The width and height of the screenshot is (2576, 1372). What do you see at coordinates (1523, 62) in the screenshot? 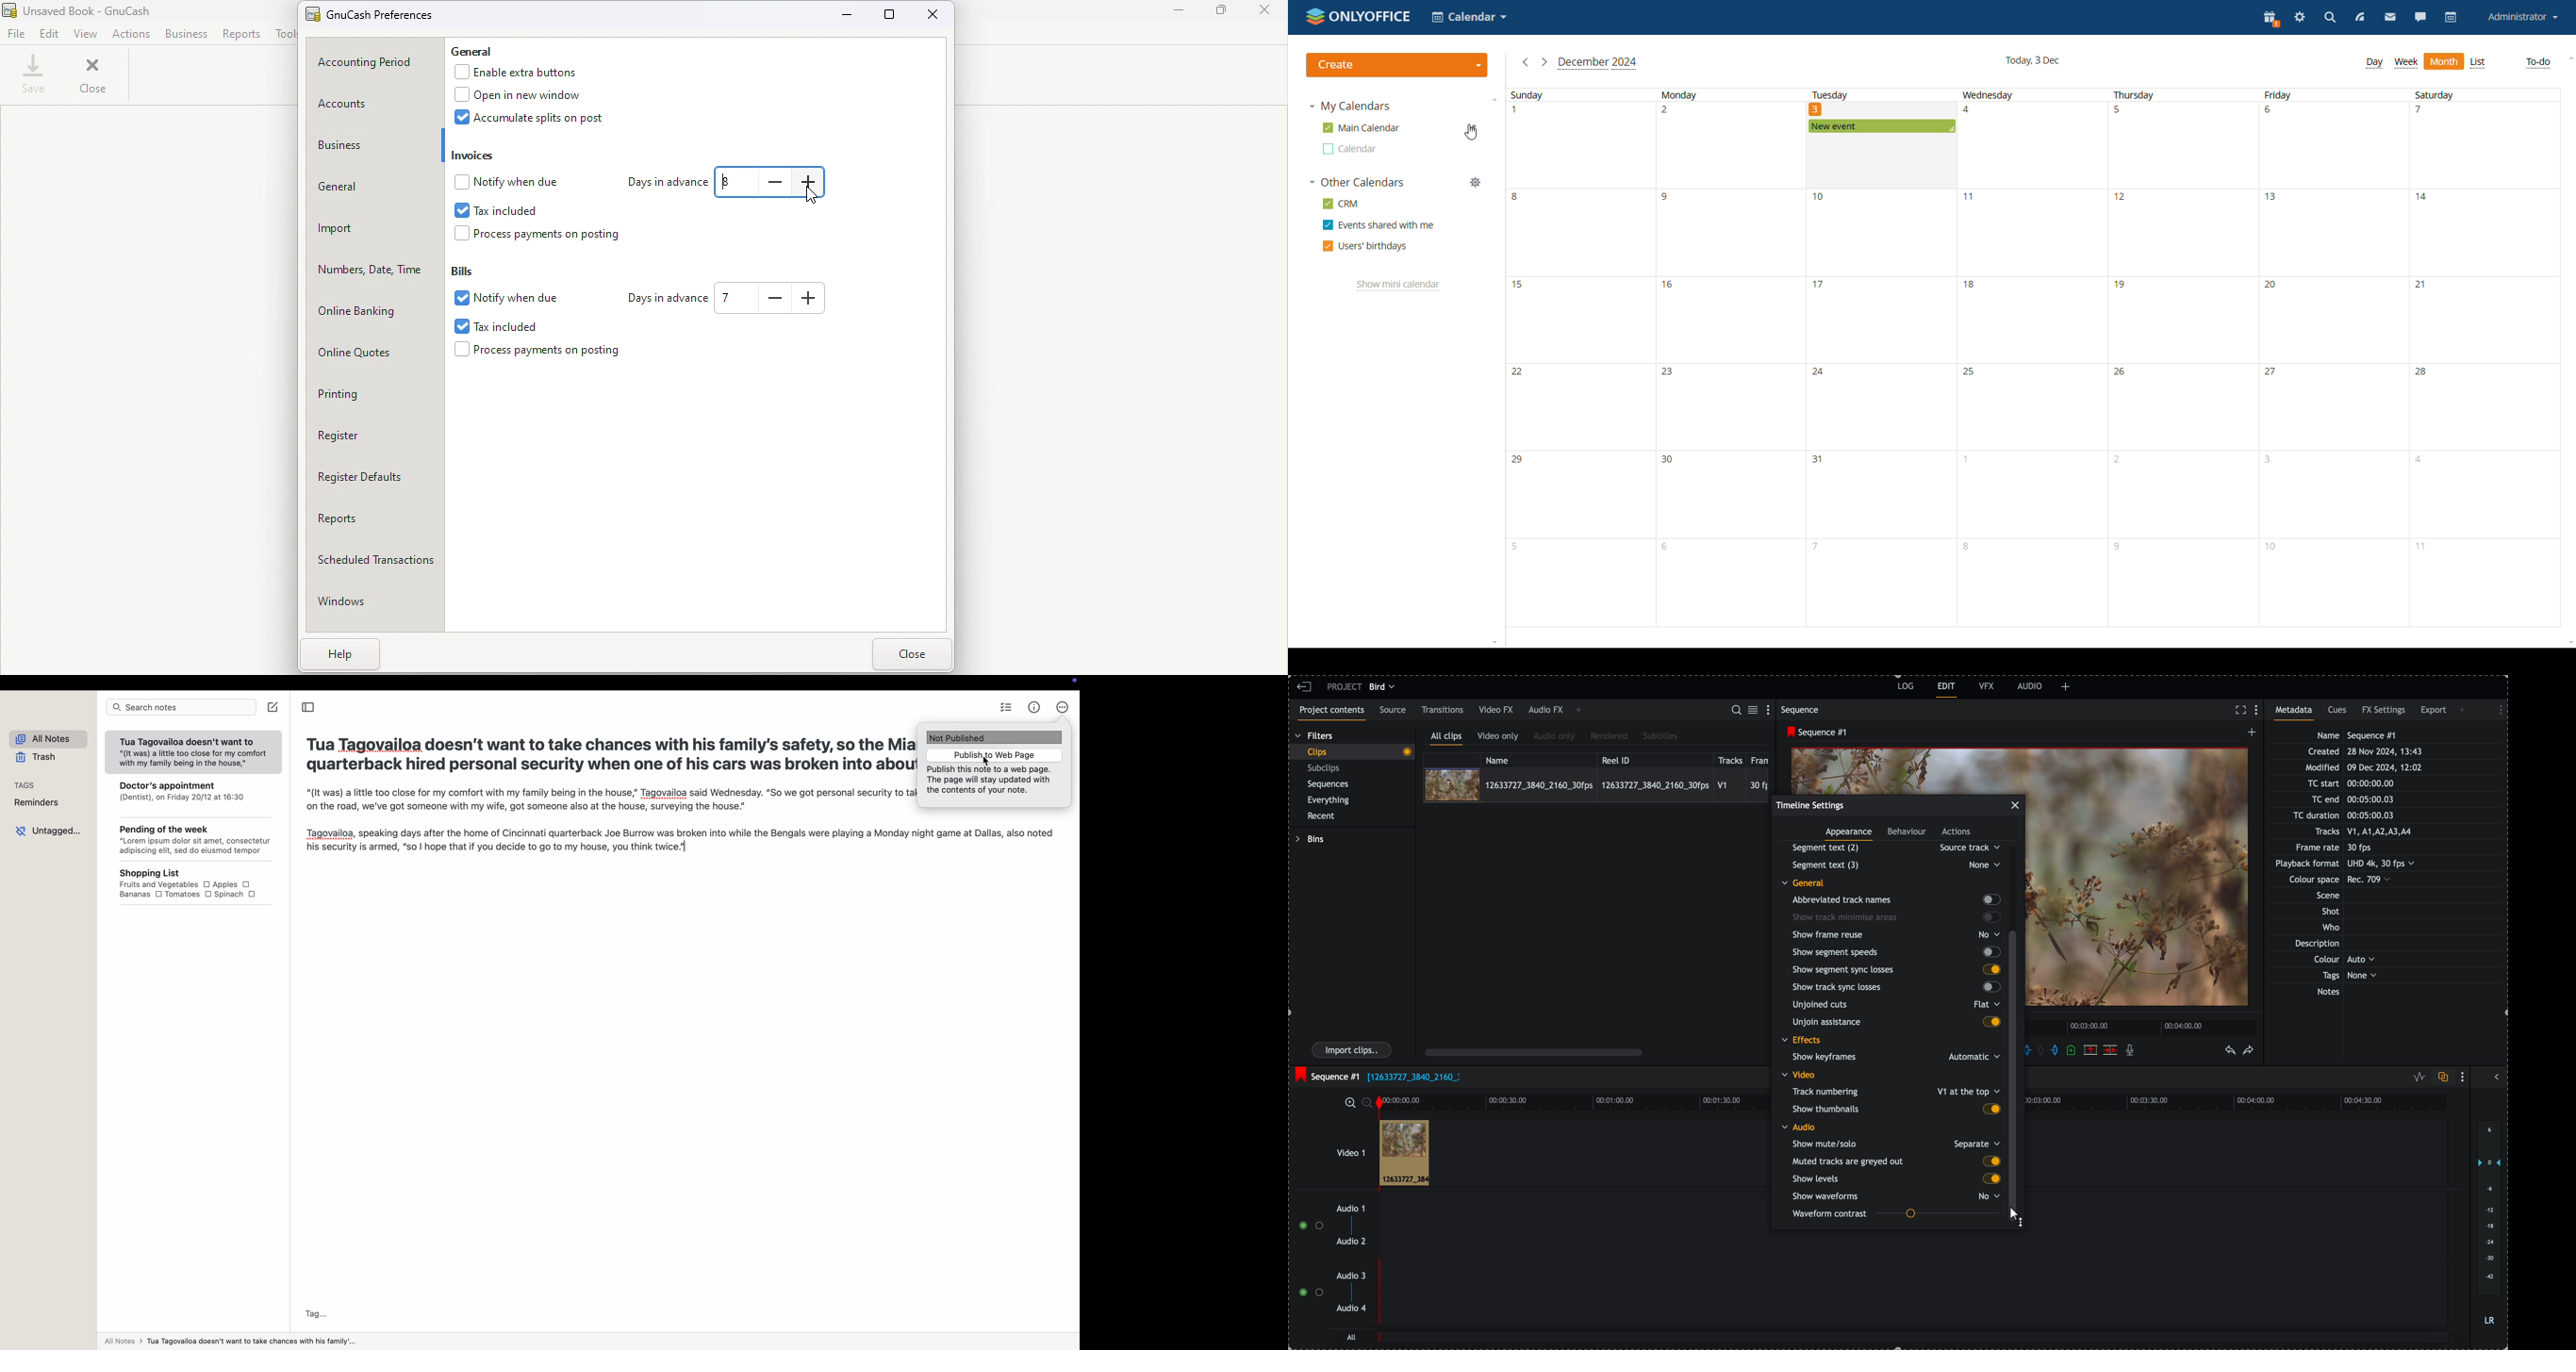
I see `previous month` at bounding box center [1523, 62].